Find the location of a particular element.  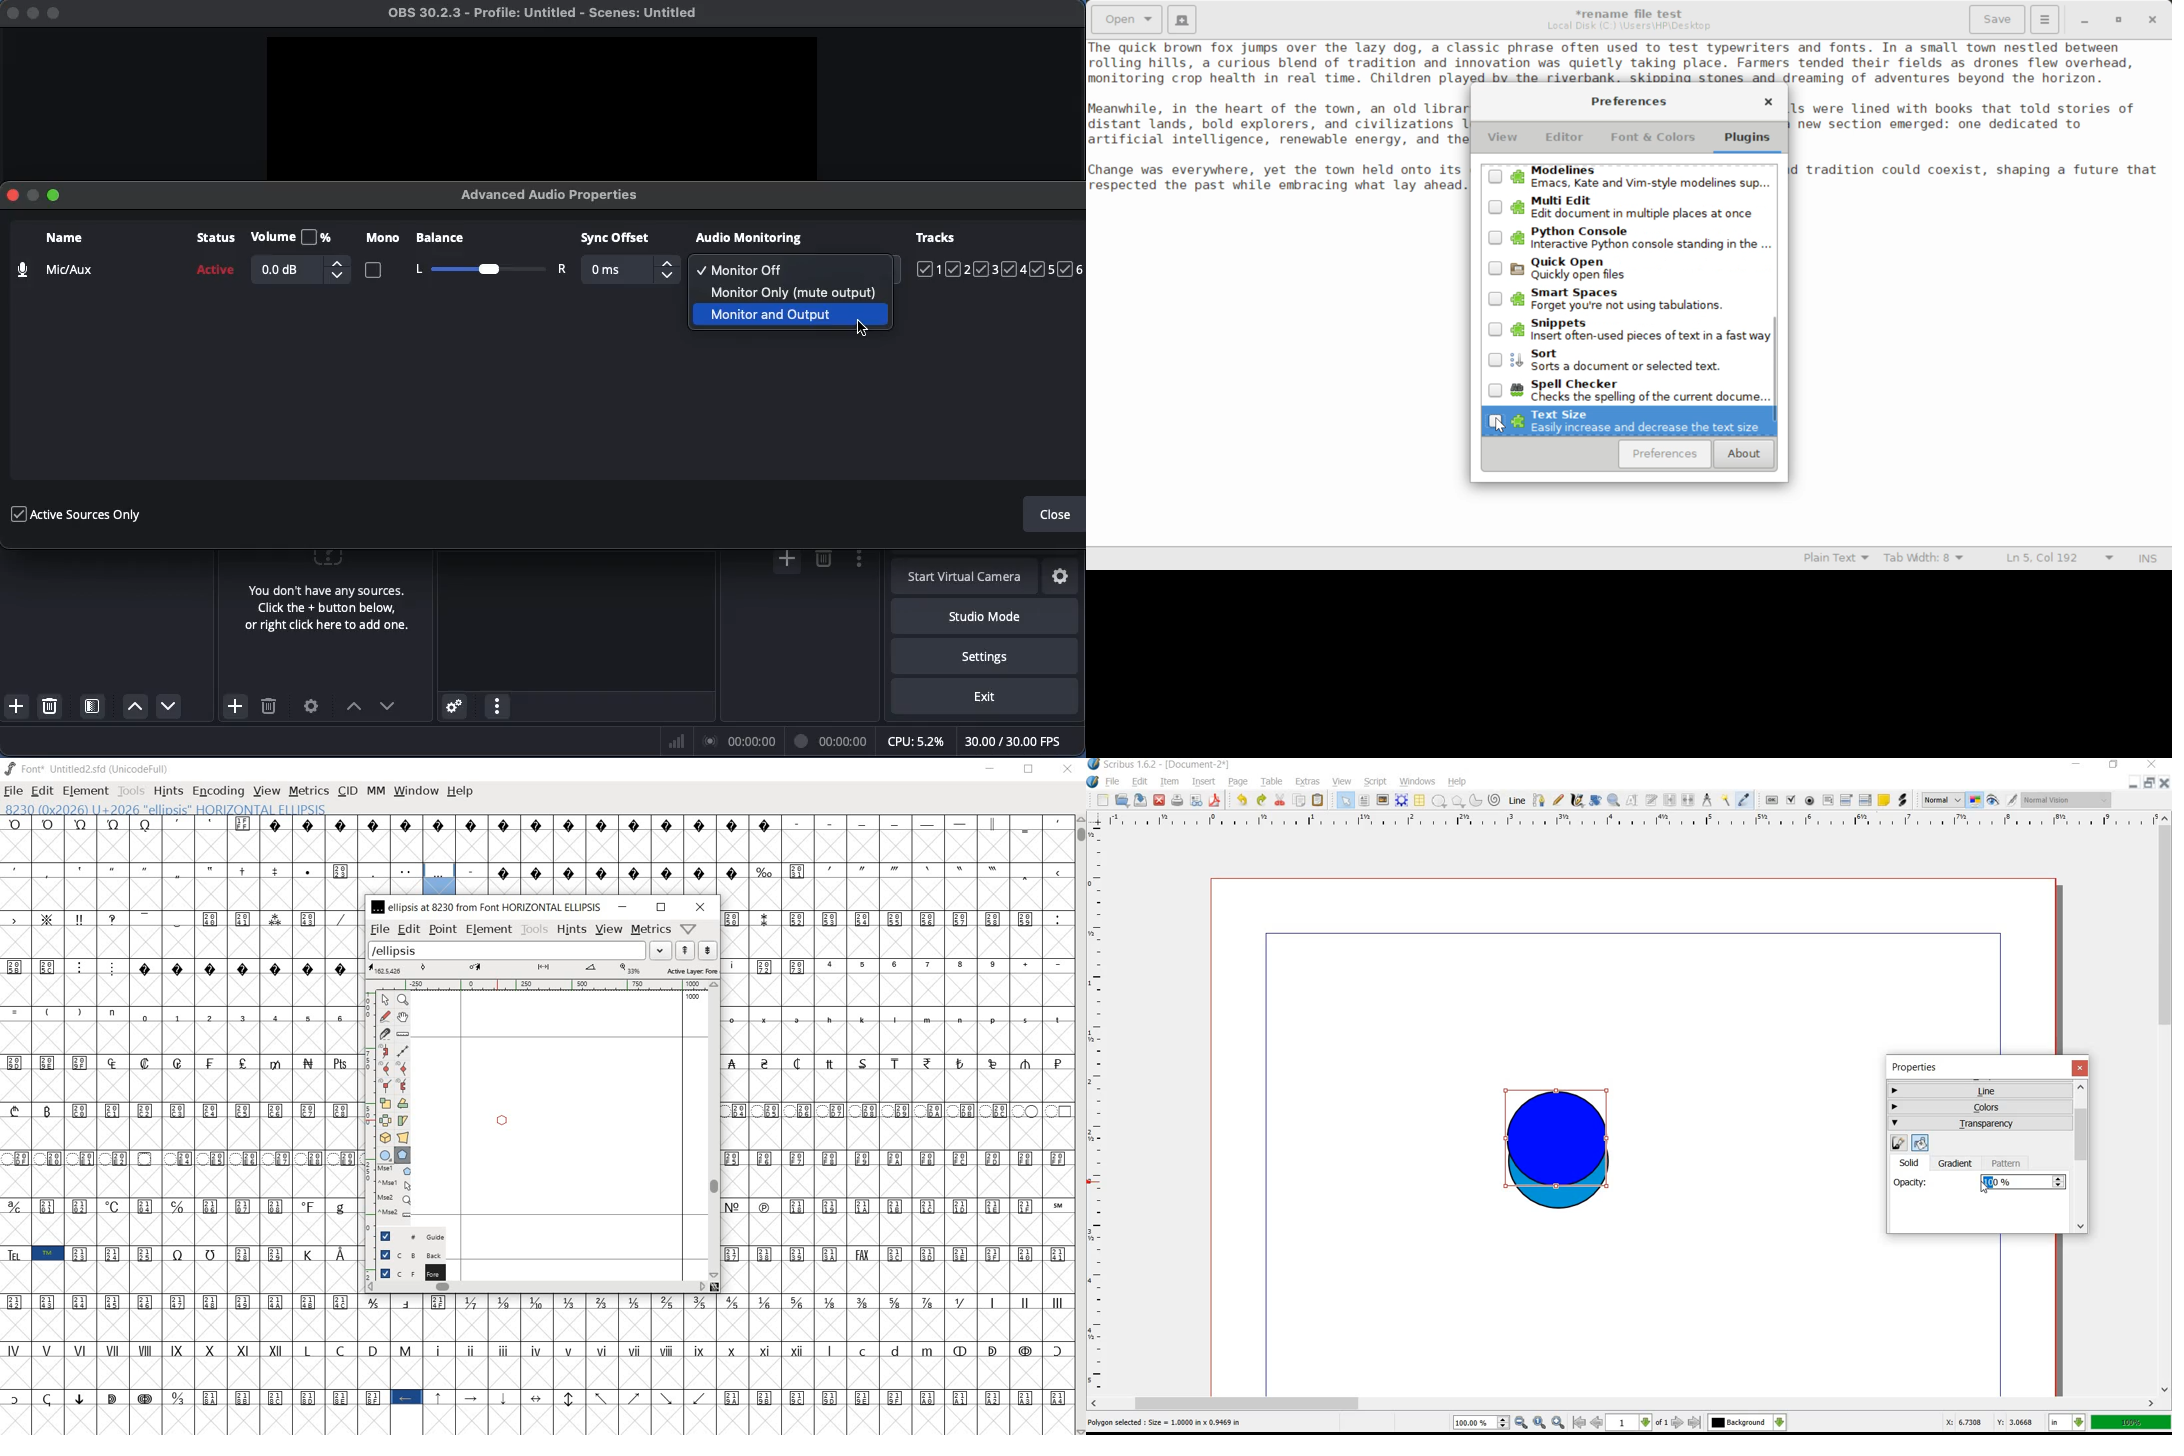

Delete is located at coordinates (269, 709).